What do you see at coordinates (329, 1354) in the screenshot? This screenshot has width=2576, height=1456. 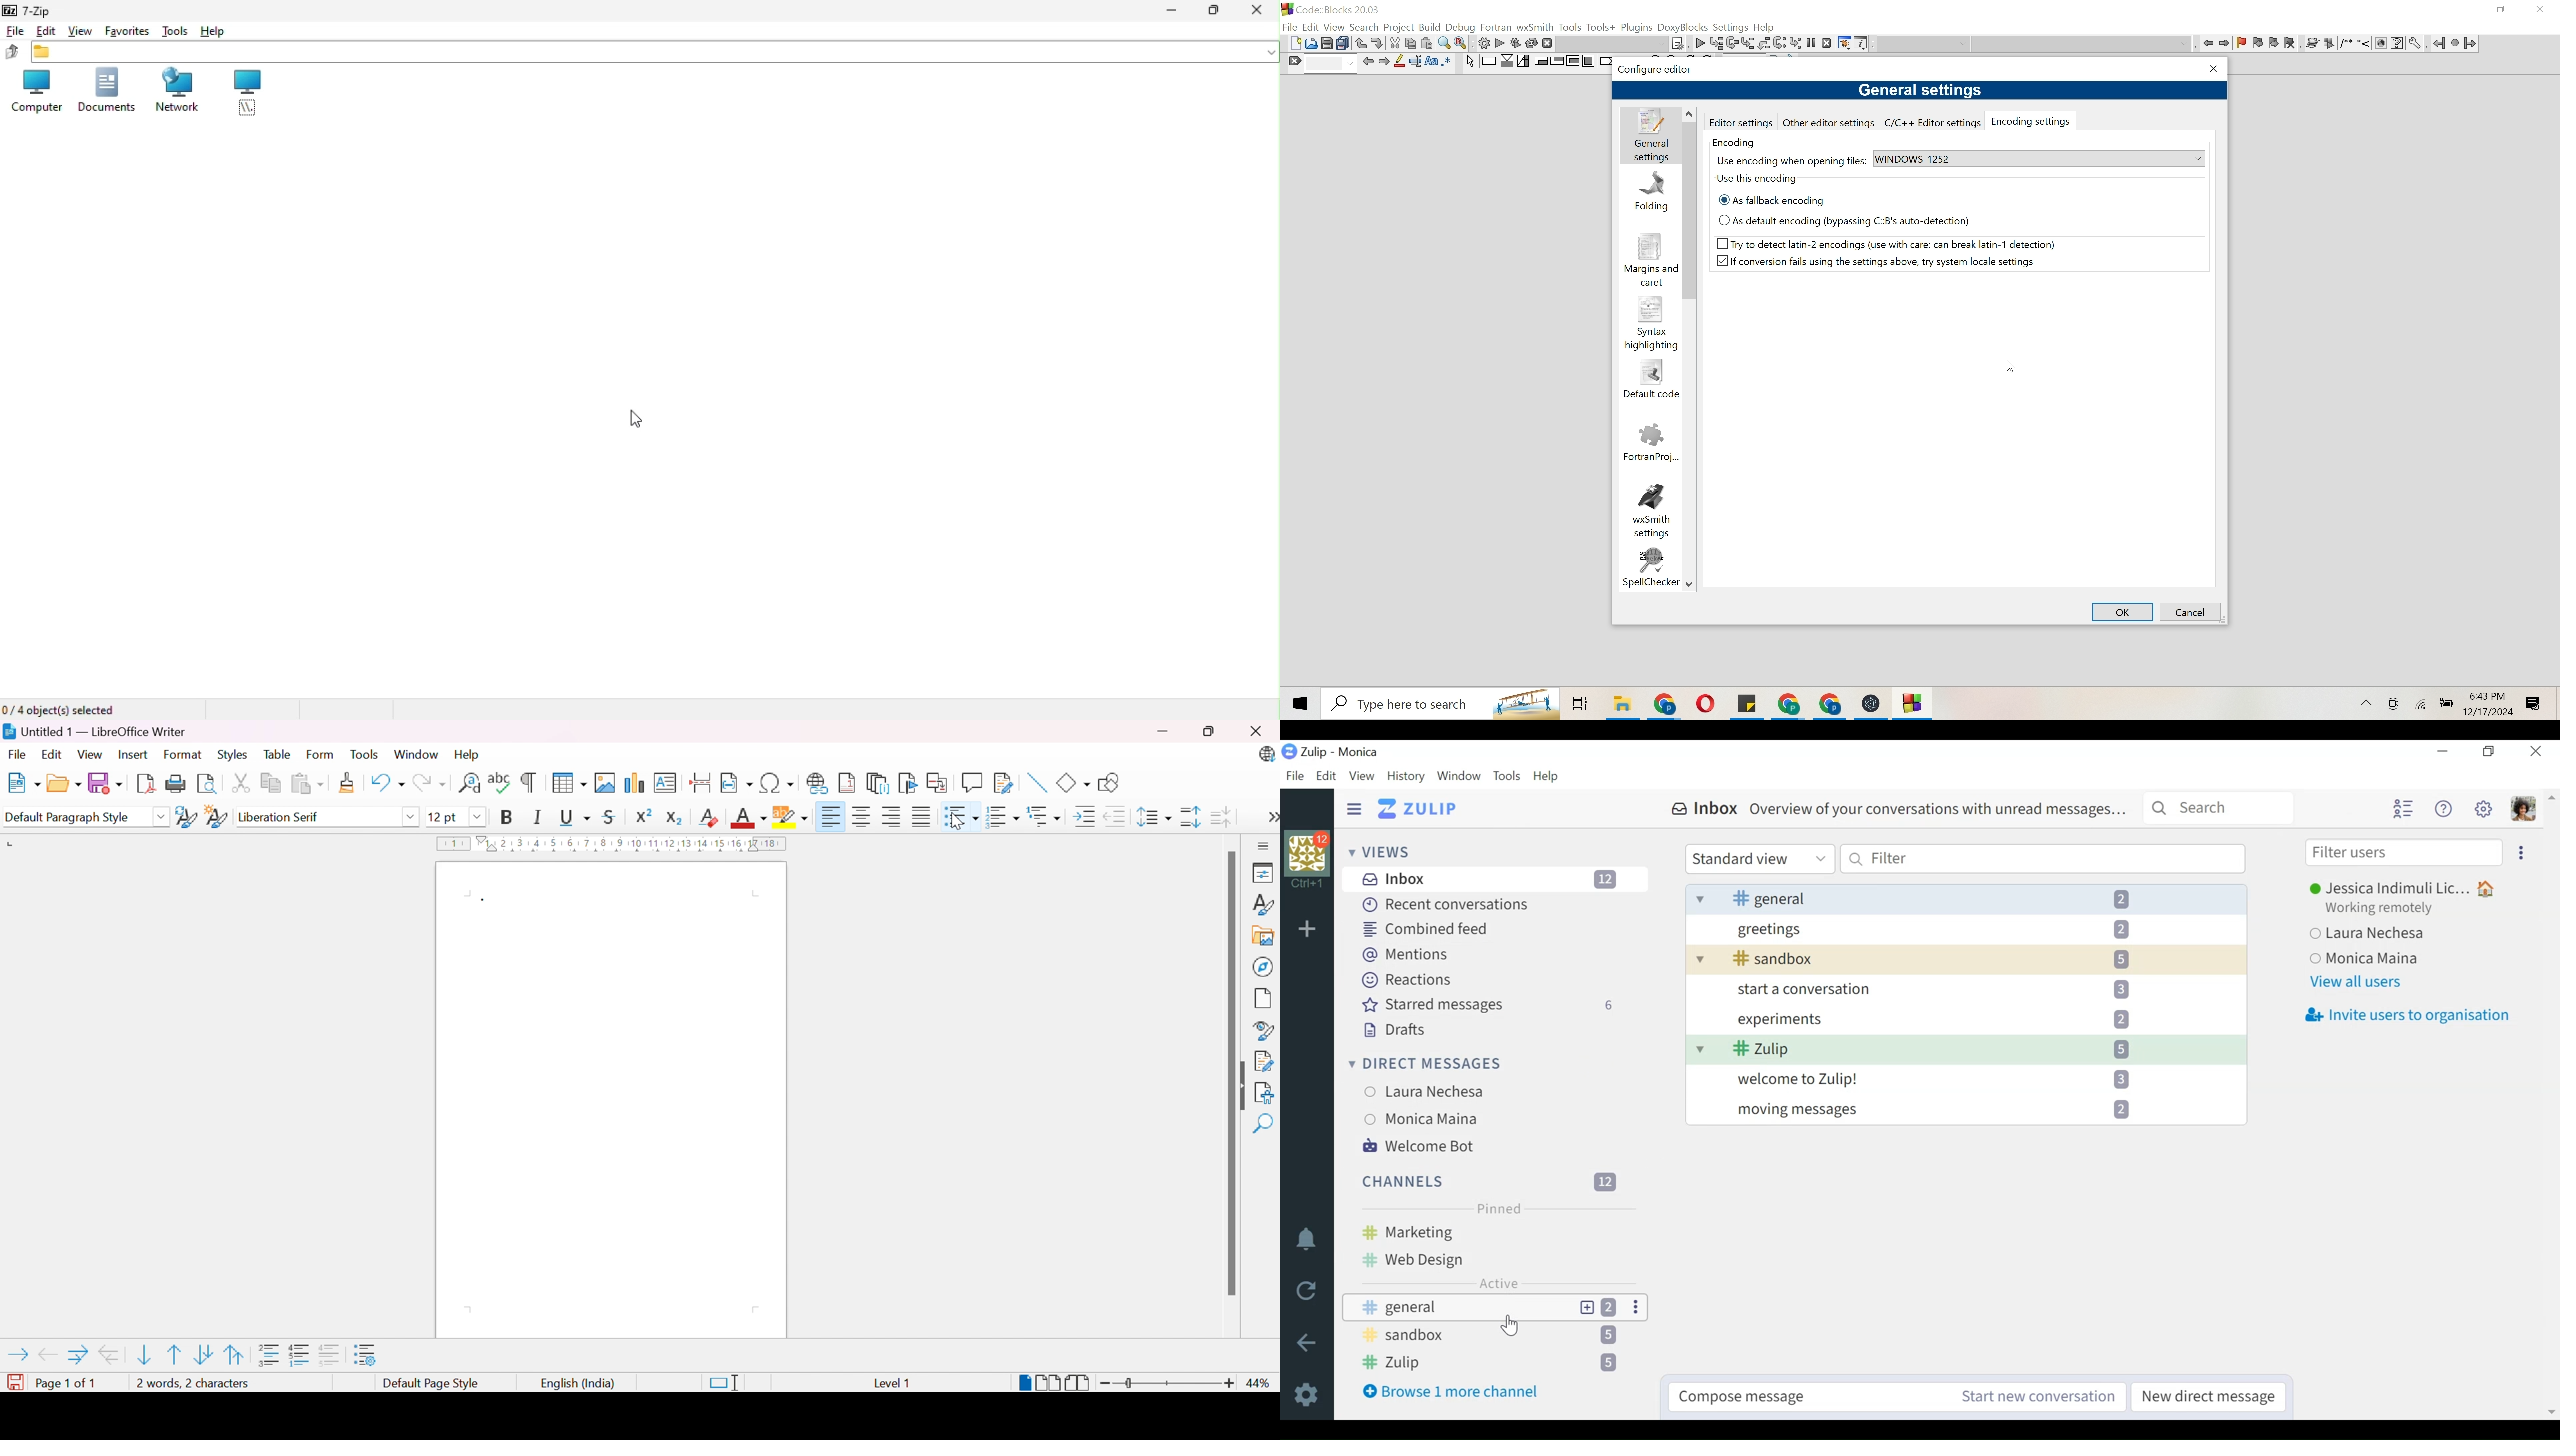 I see `"Add to list" adds selected paragraphs to immediately preceding list` at bounding box center [329, 1354].